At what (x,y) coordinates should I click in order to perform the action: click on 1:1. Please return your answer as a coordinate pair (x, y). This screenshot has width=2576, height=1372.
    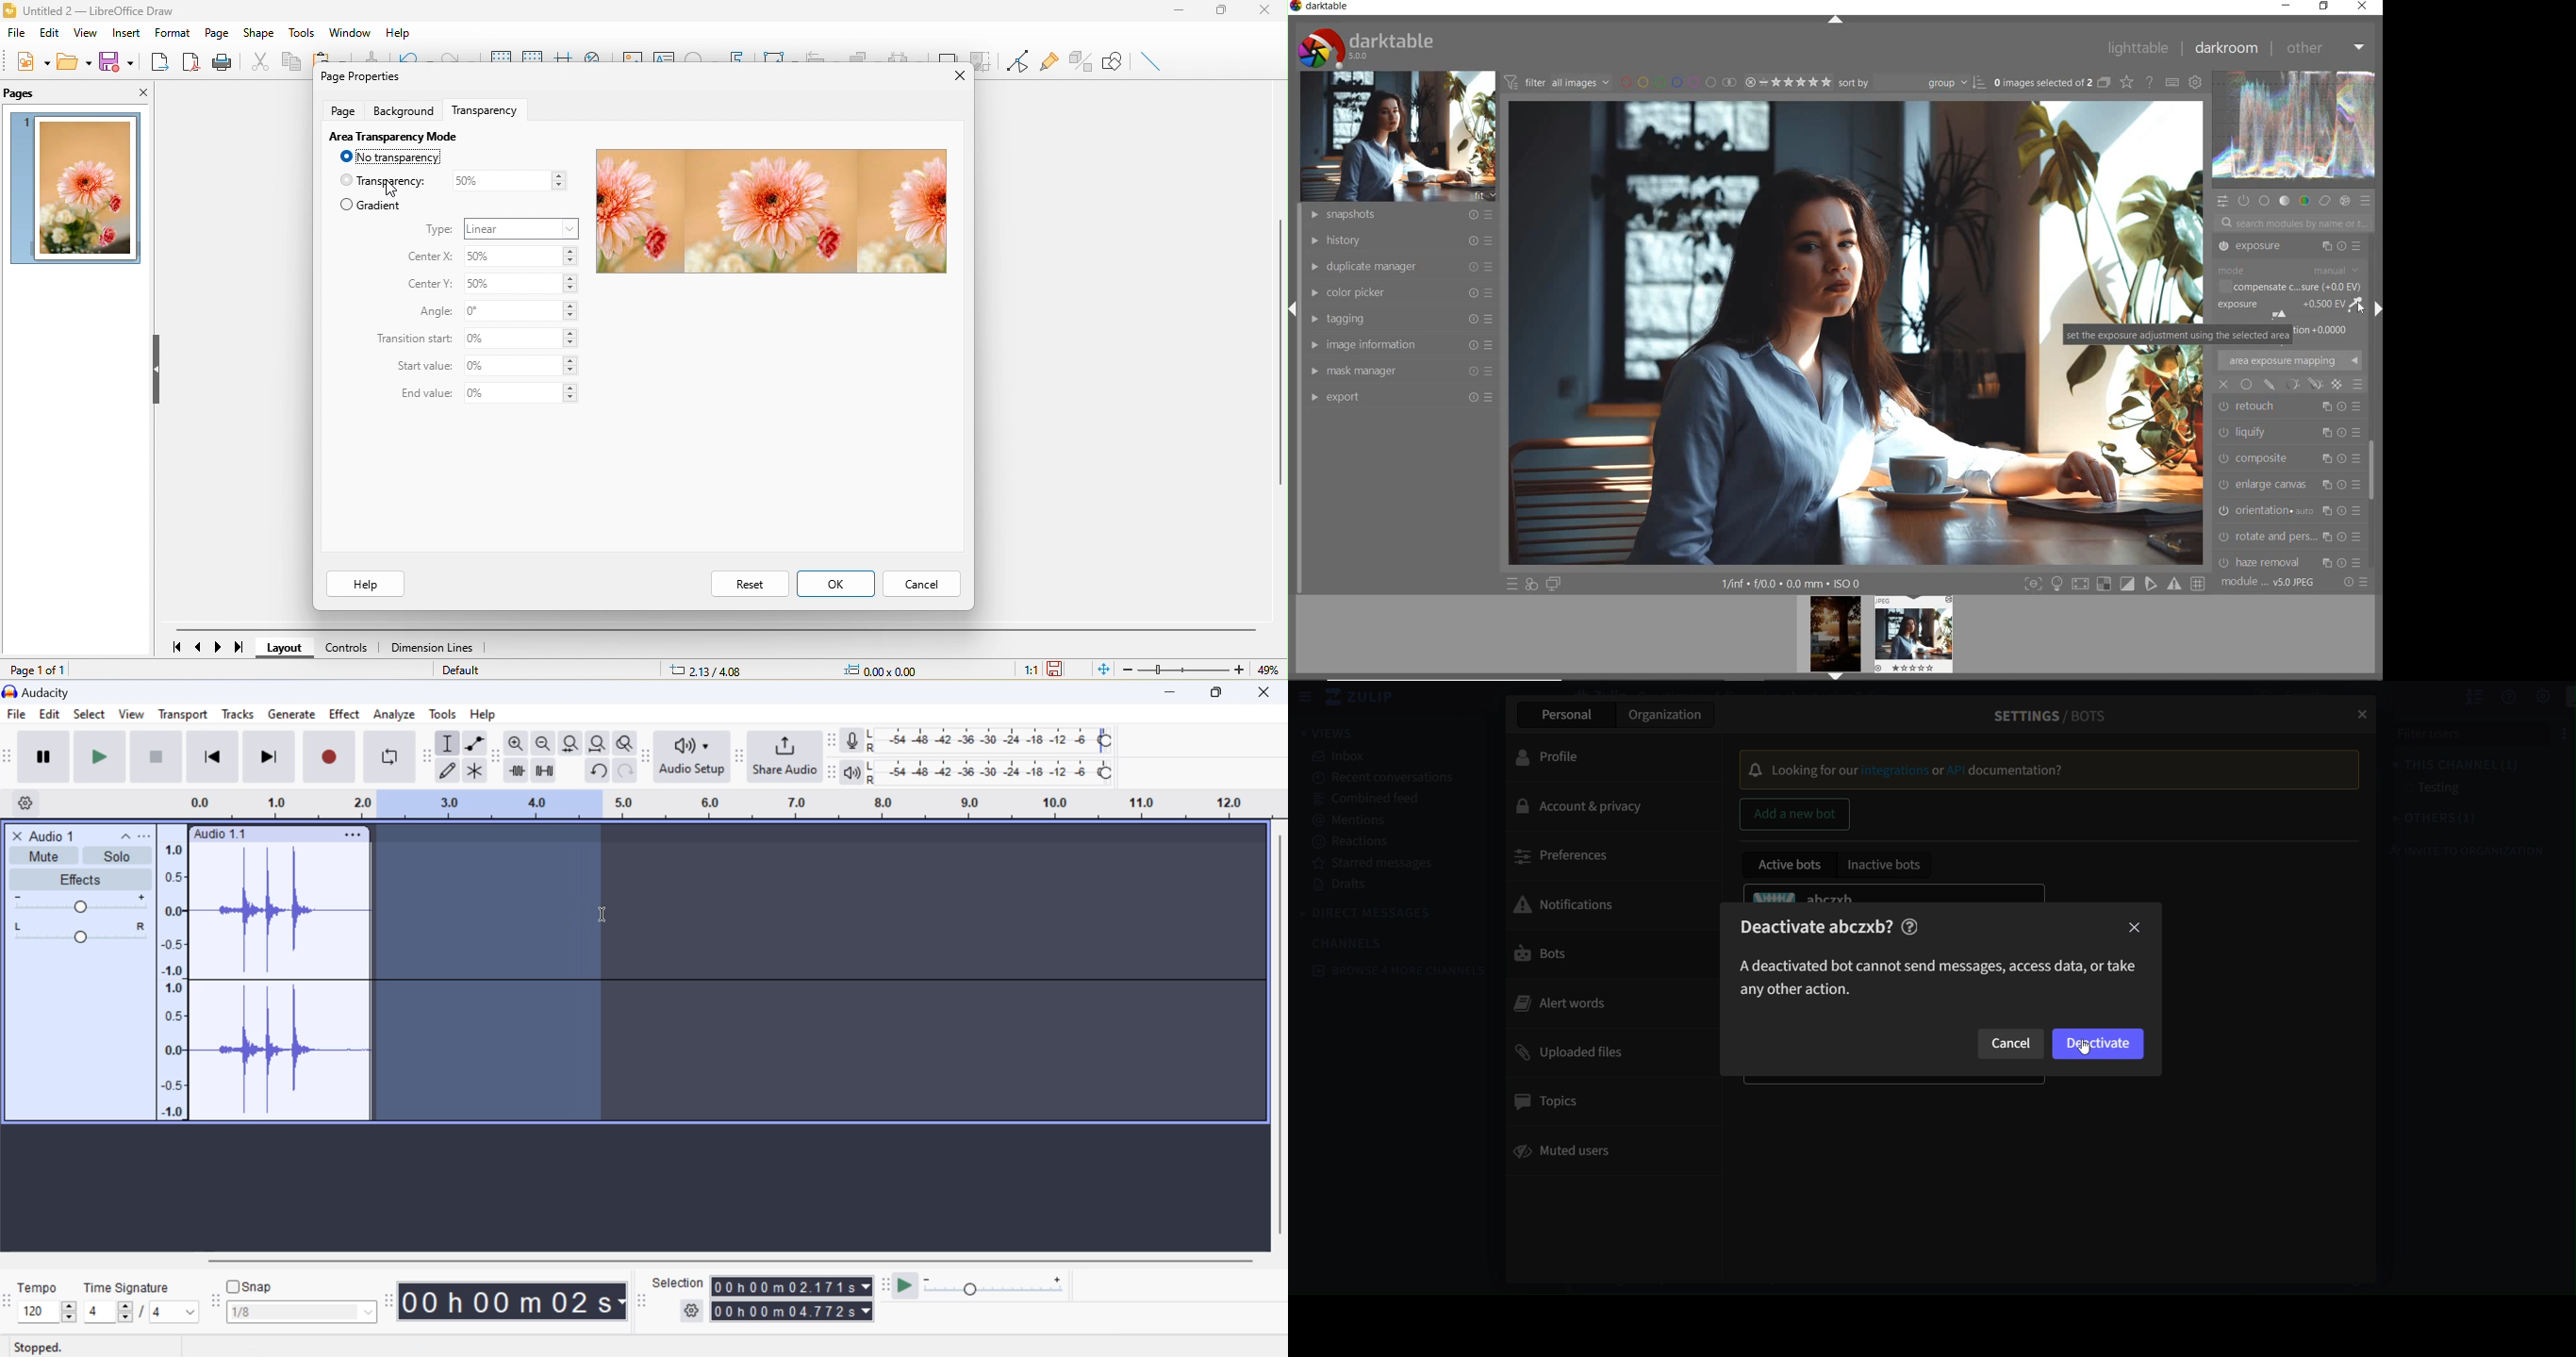
    Looking at the image, I should click on (1030, 671).